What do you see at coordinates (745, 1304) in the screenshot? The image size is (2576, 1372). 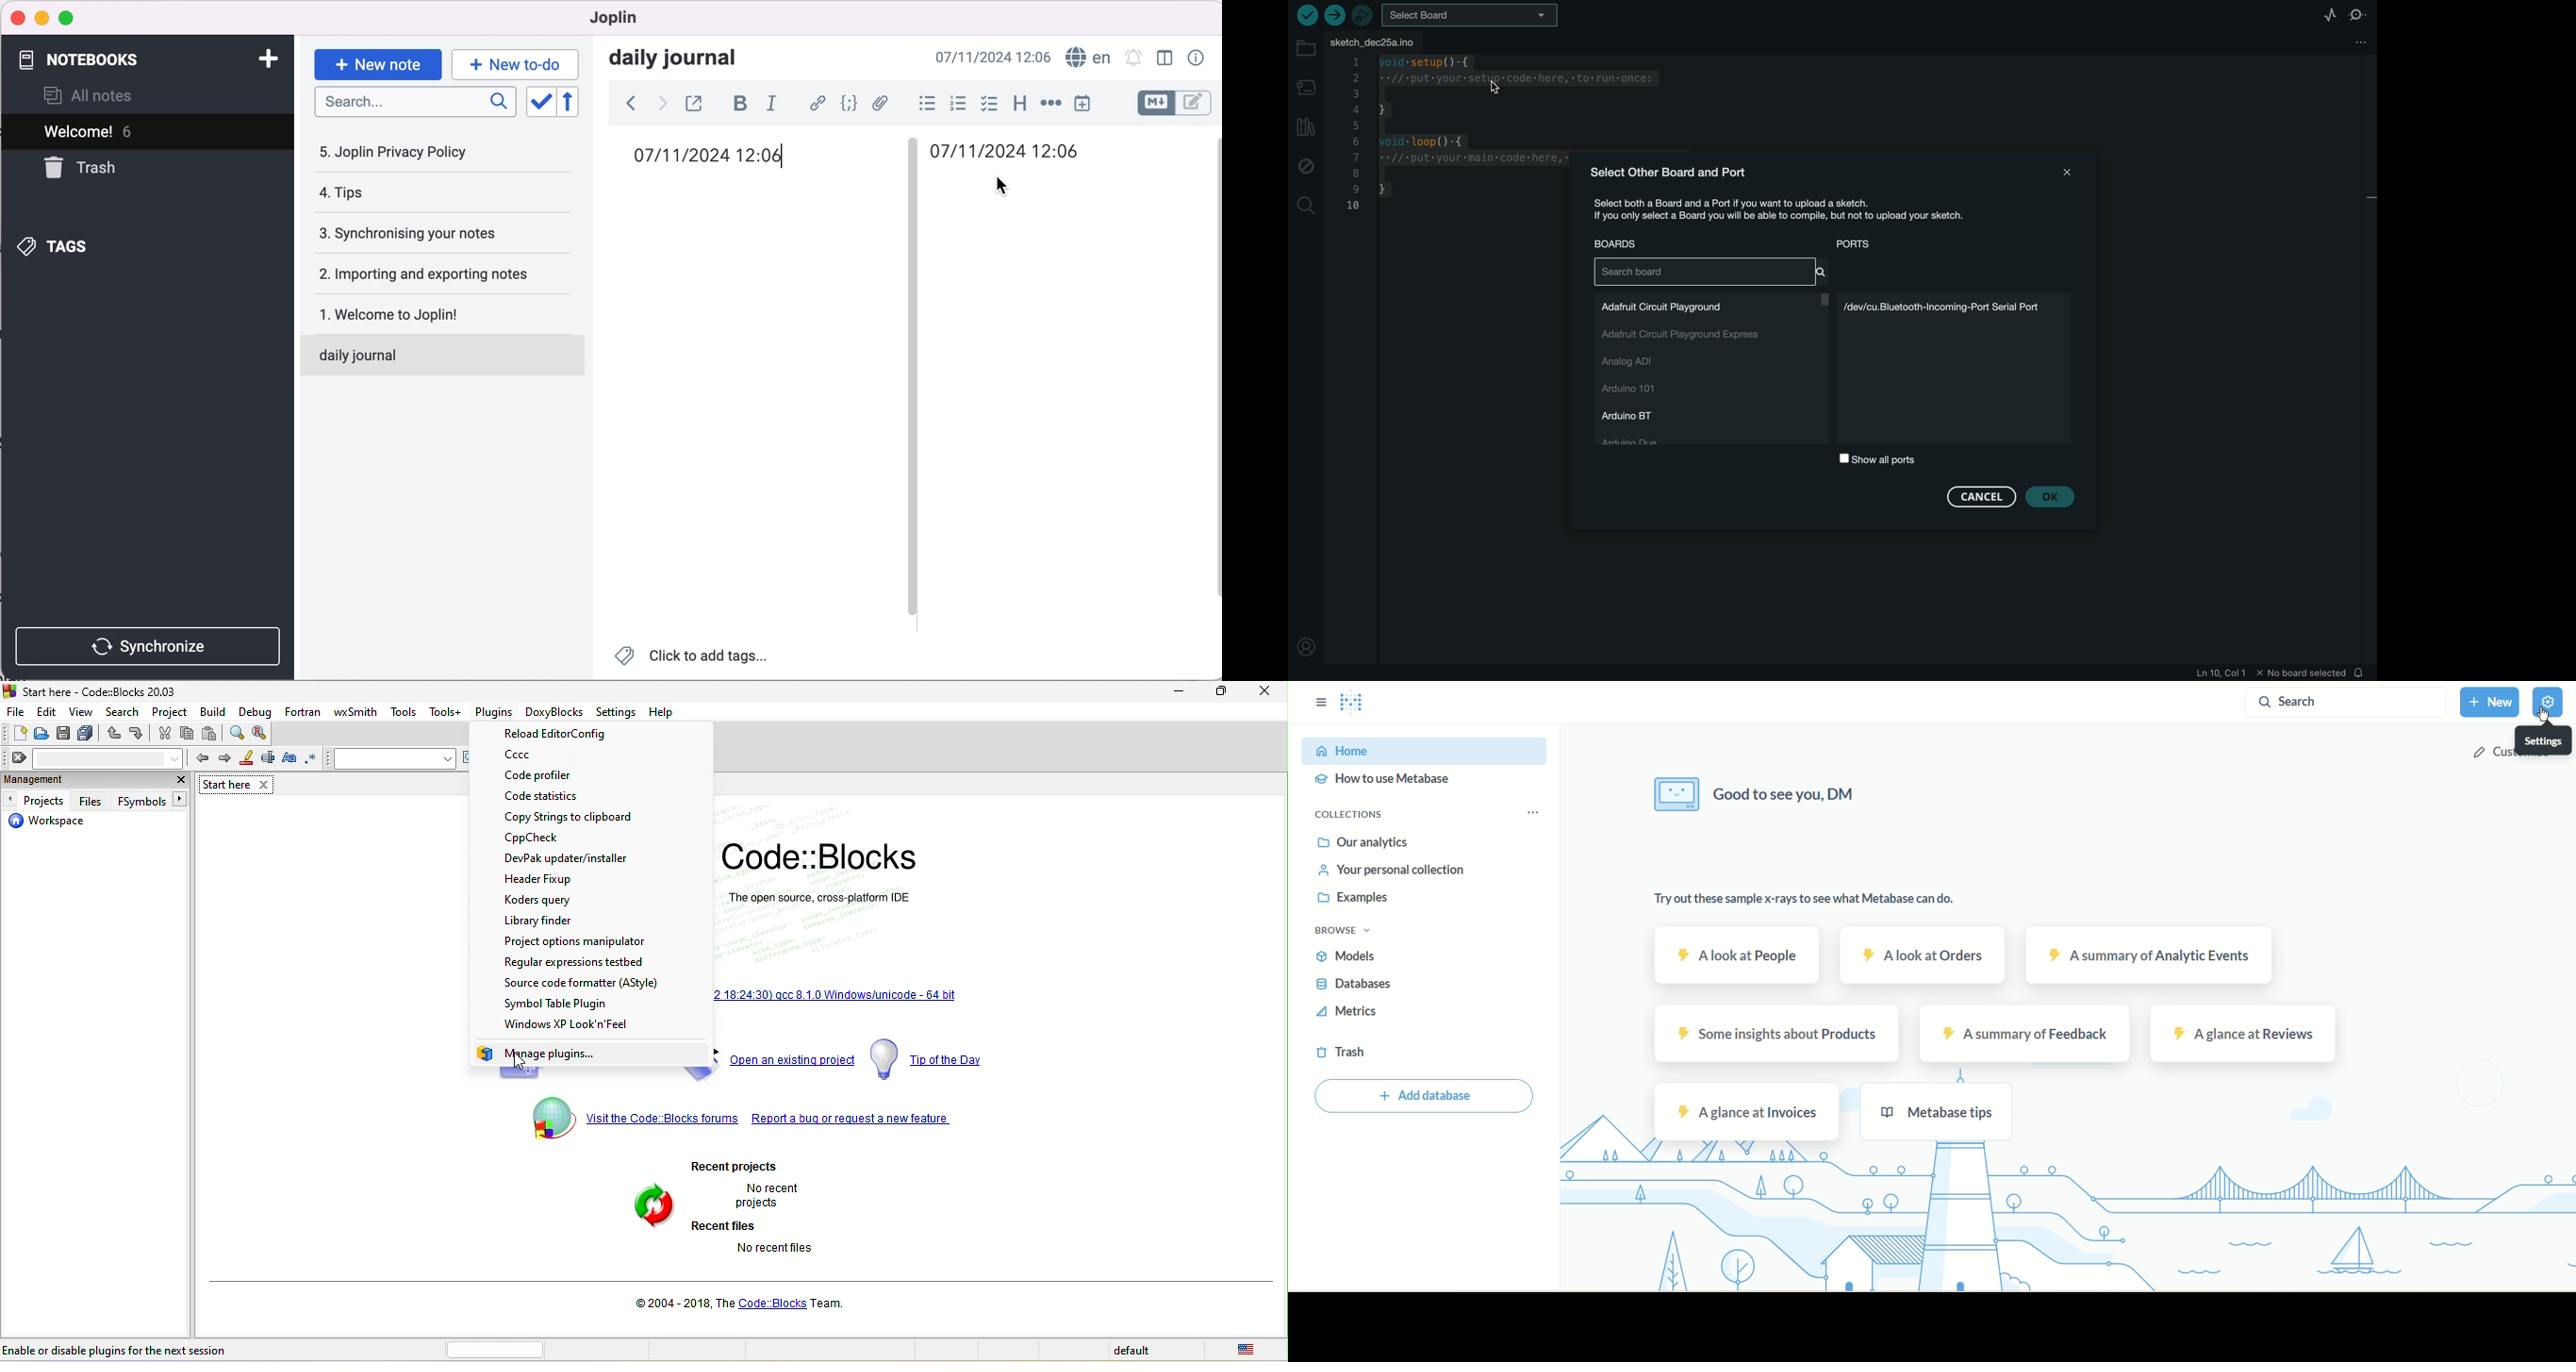 I see `2004-2018 the code blocks team` at bounding box center [745, 1304].